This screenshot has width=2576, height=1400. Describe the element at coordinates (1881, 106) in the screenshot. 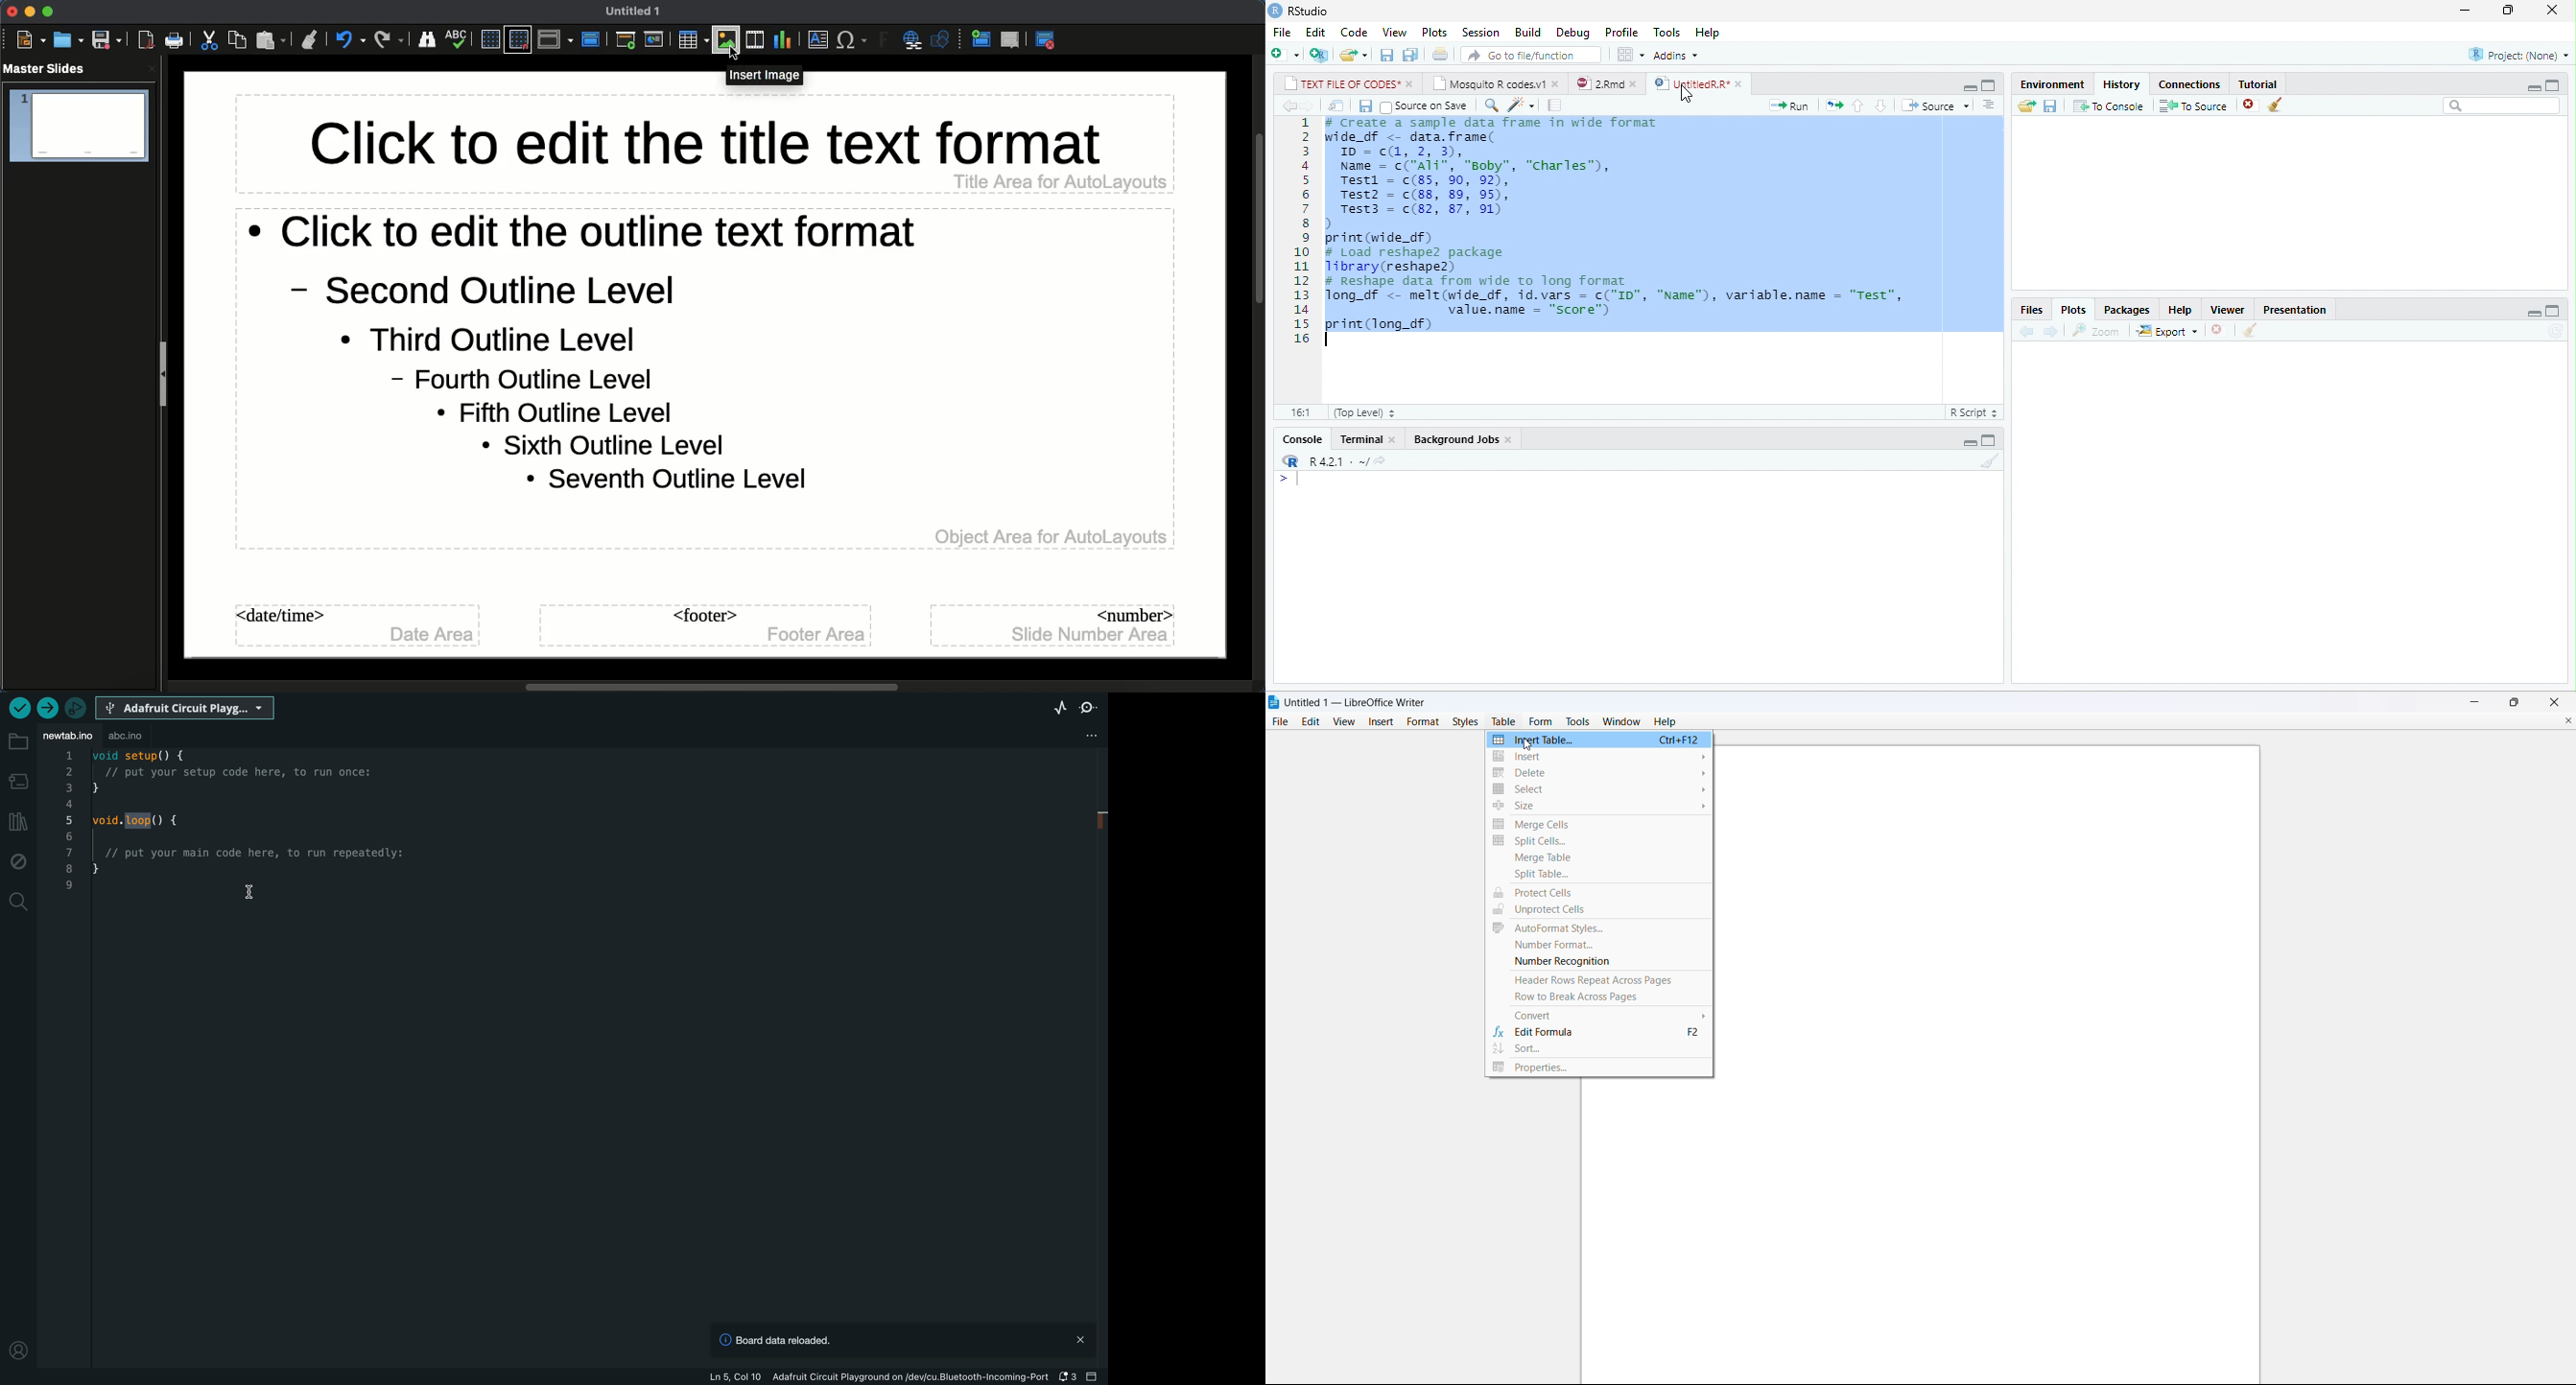

I see `down` at that location.